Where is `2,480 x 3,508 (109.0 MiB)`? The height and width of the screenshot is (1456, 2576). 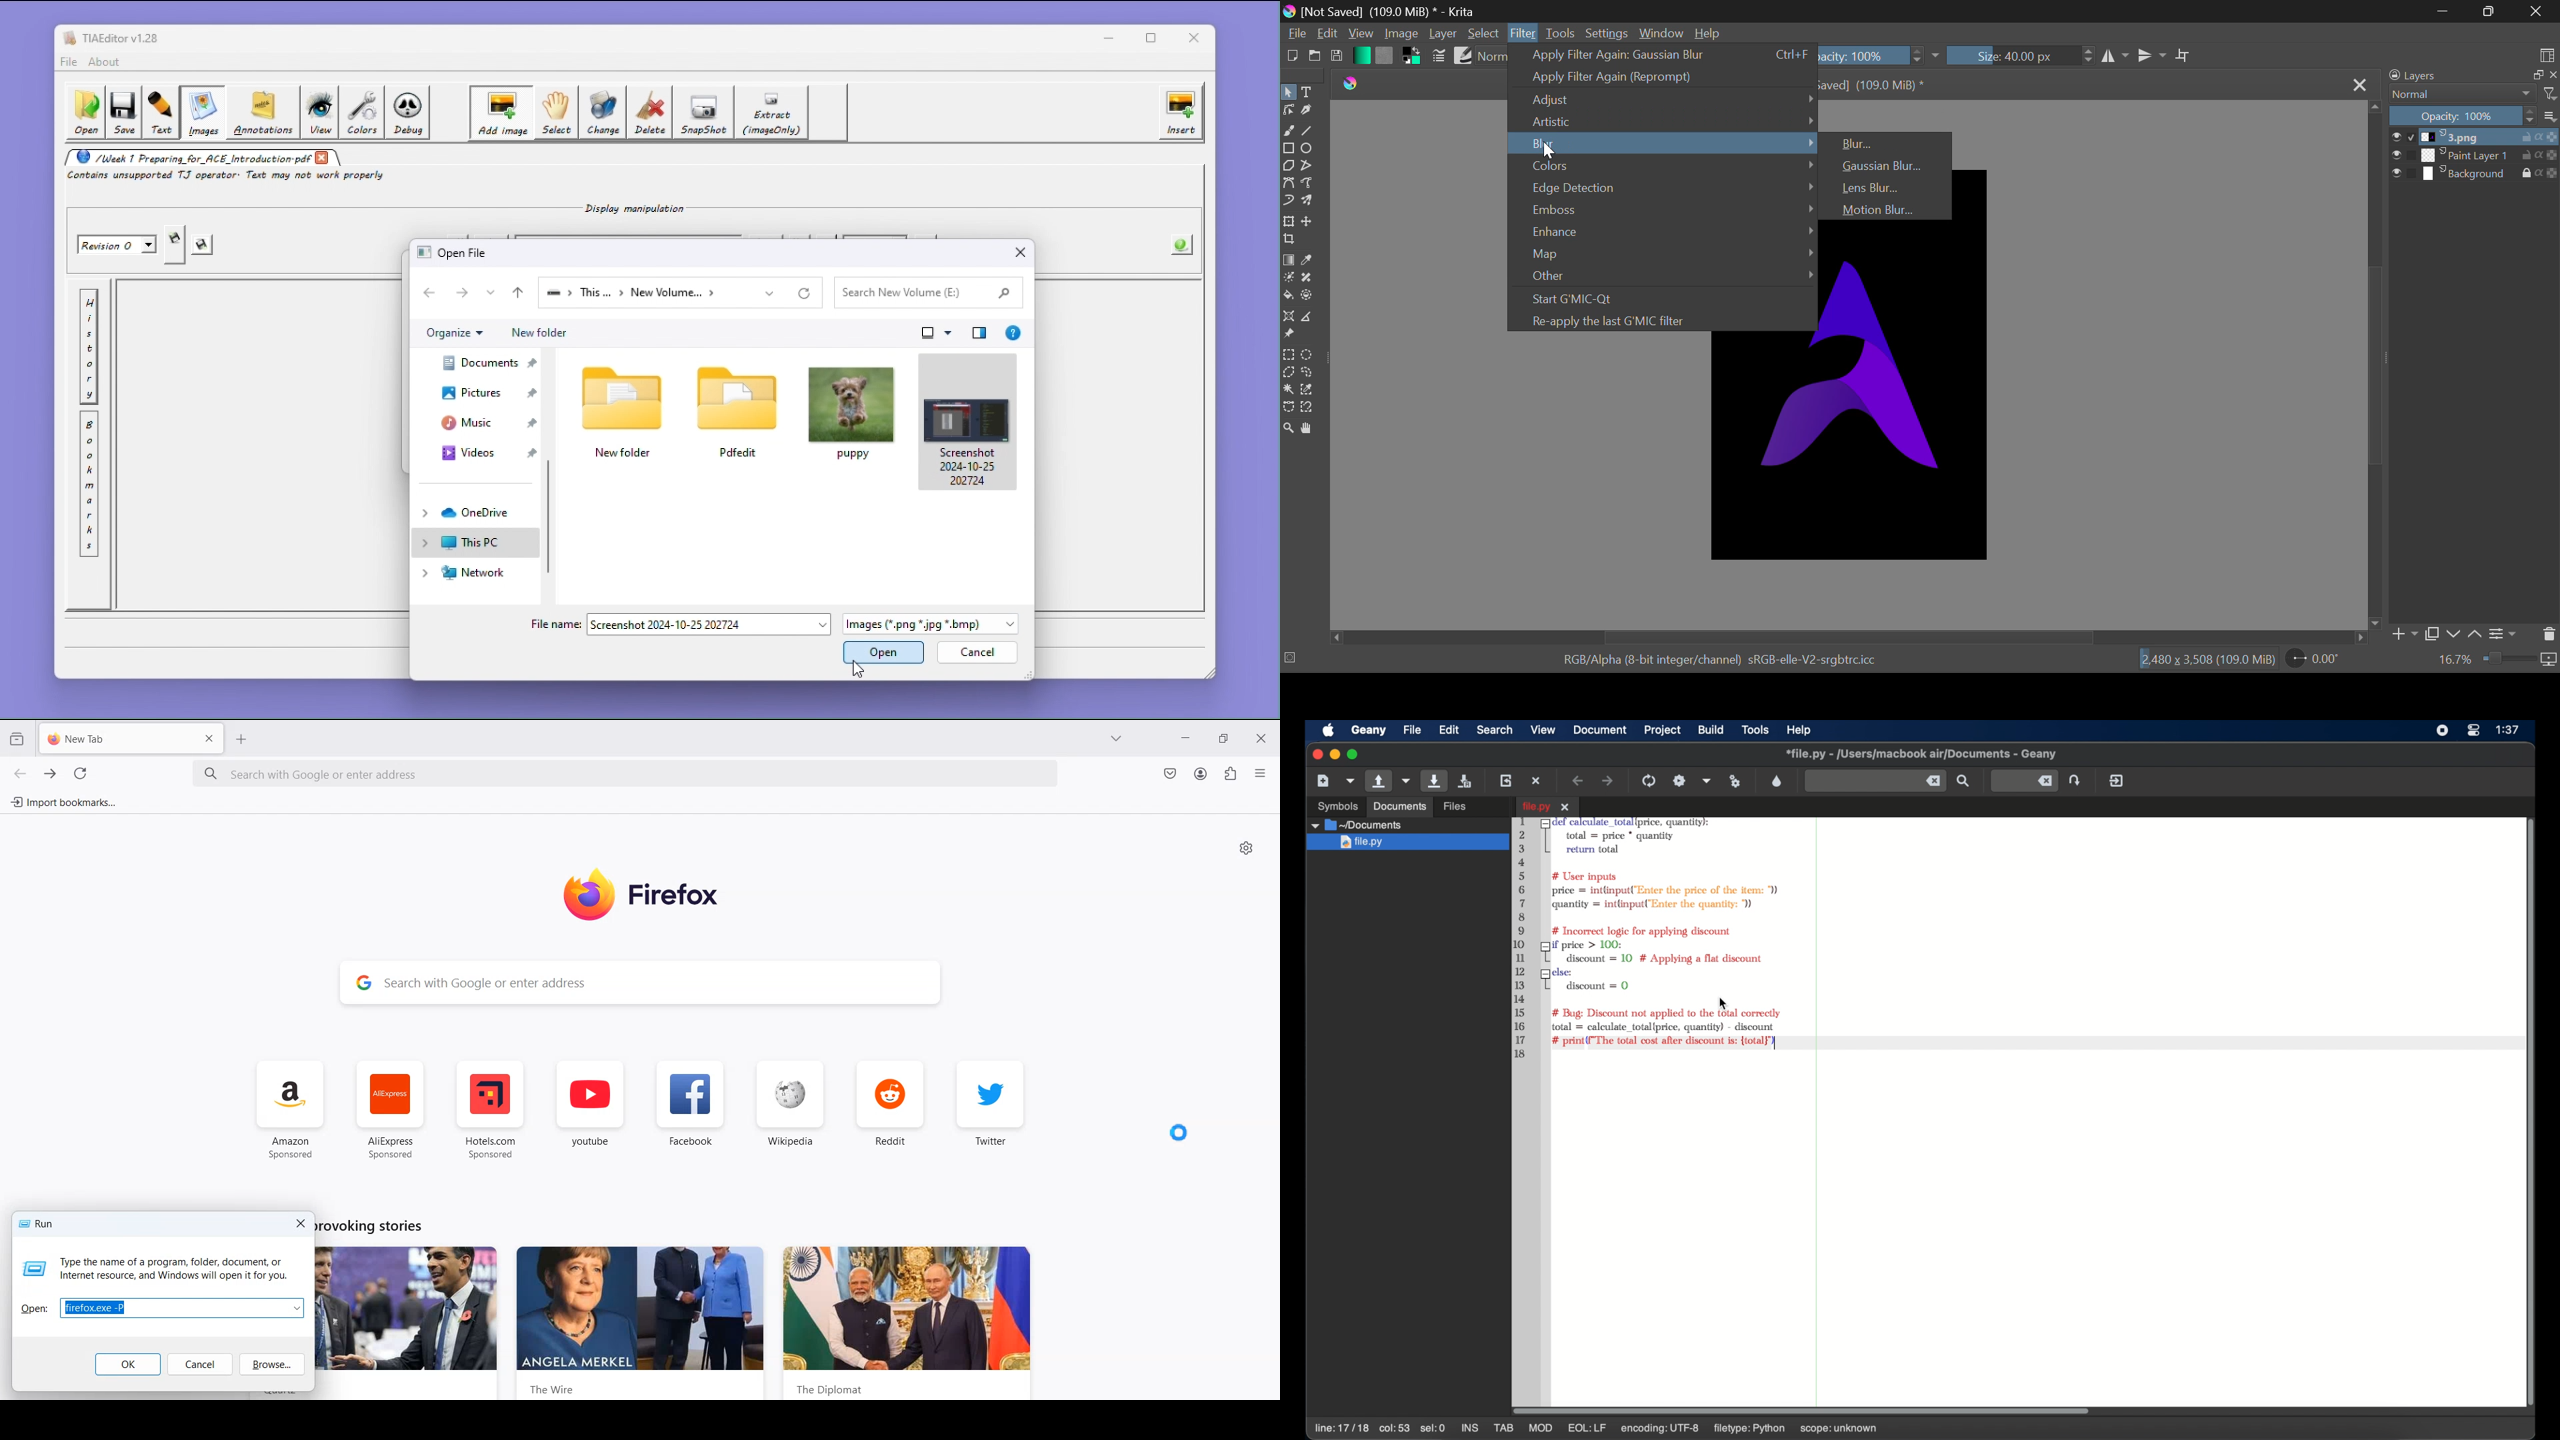
2,480 x 3,508 (109.0 MiB) is located at coordinates (2209, 661).